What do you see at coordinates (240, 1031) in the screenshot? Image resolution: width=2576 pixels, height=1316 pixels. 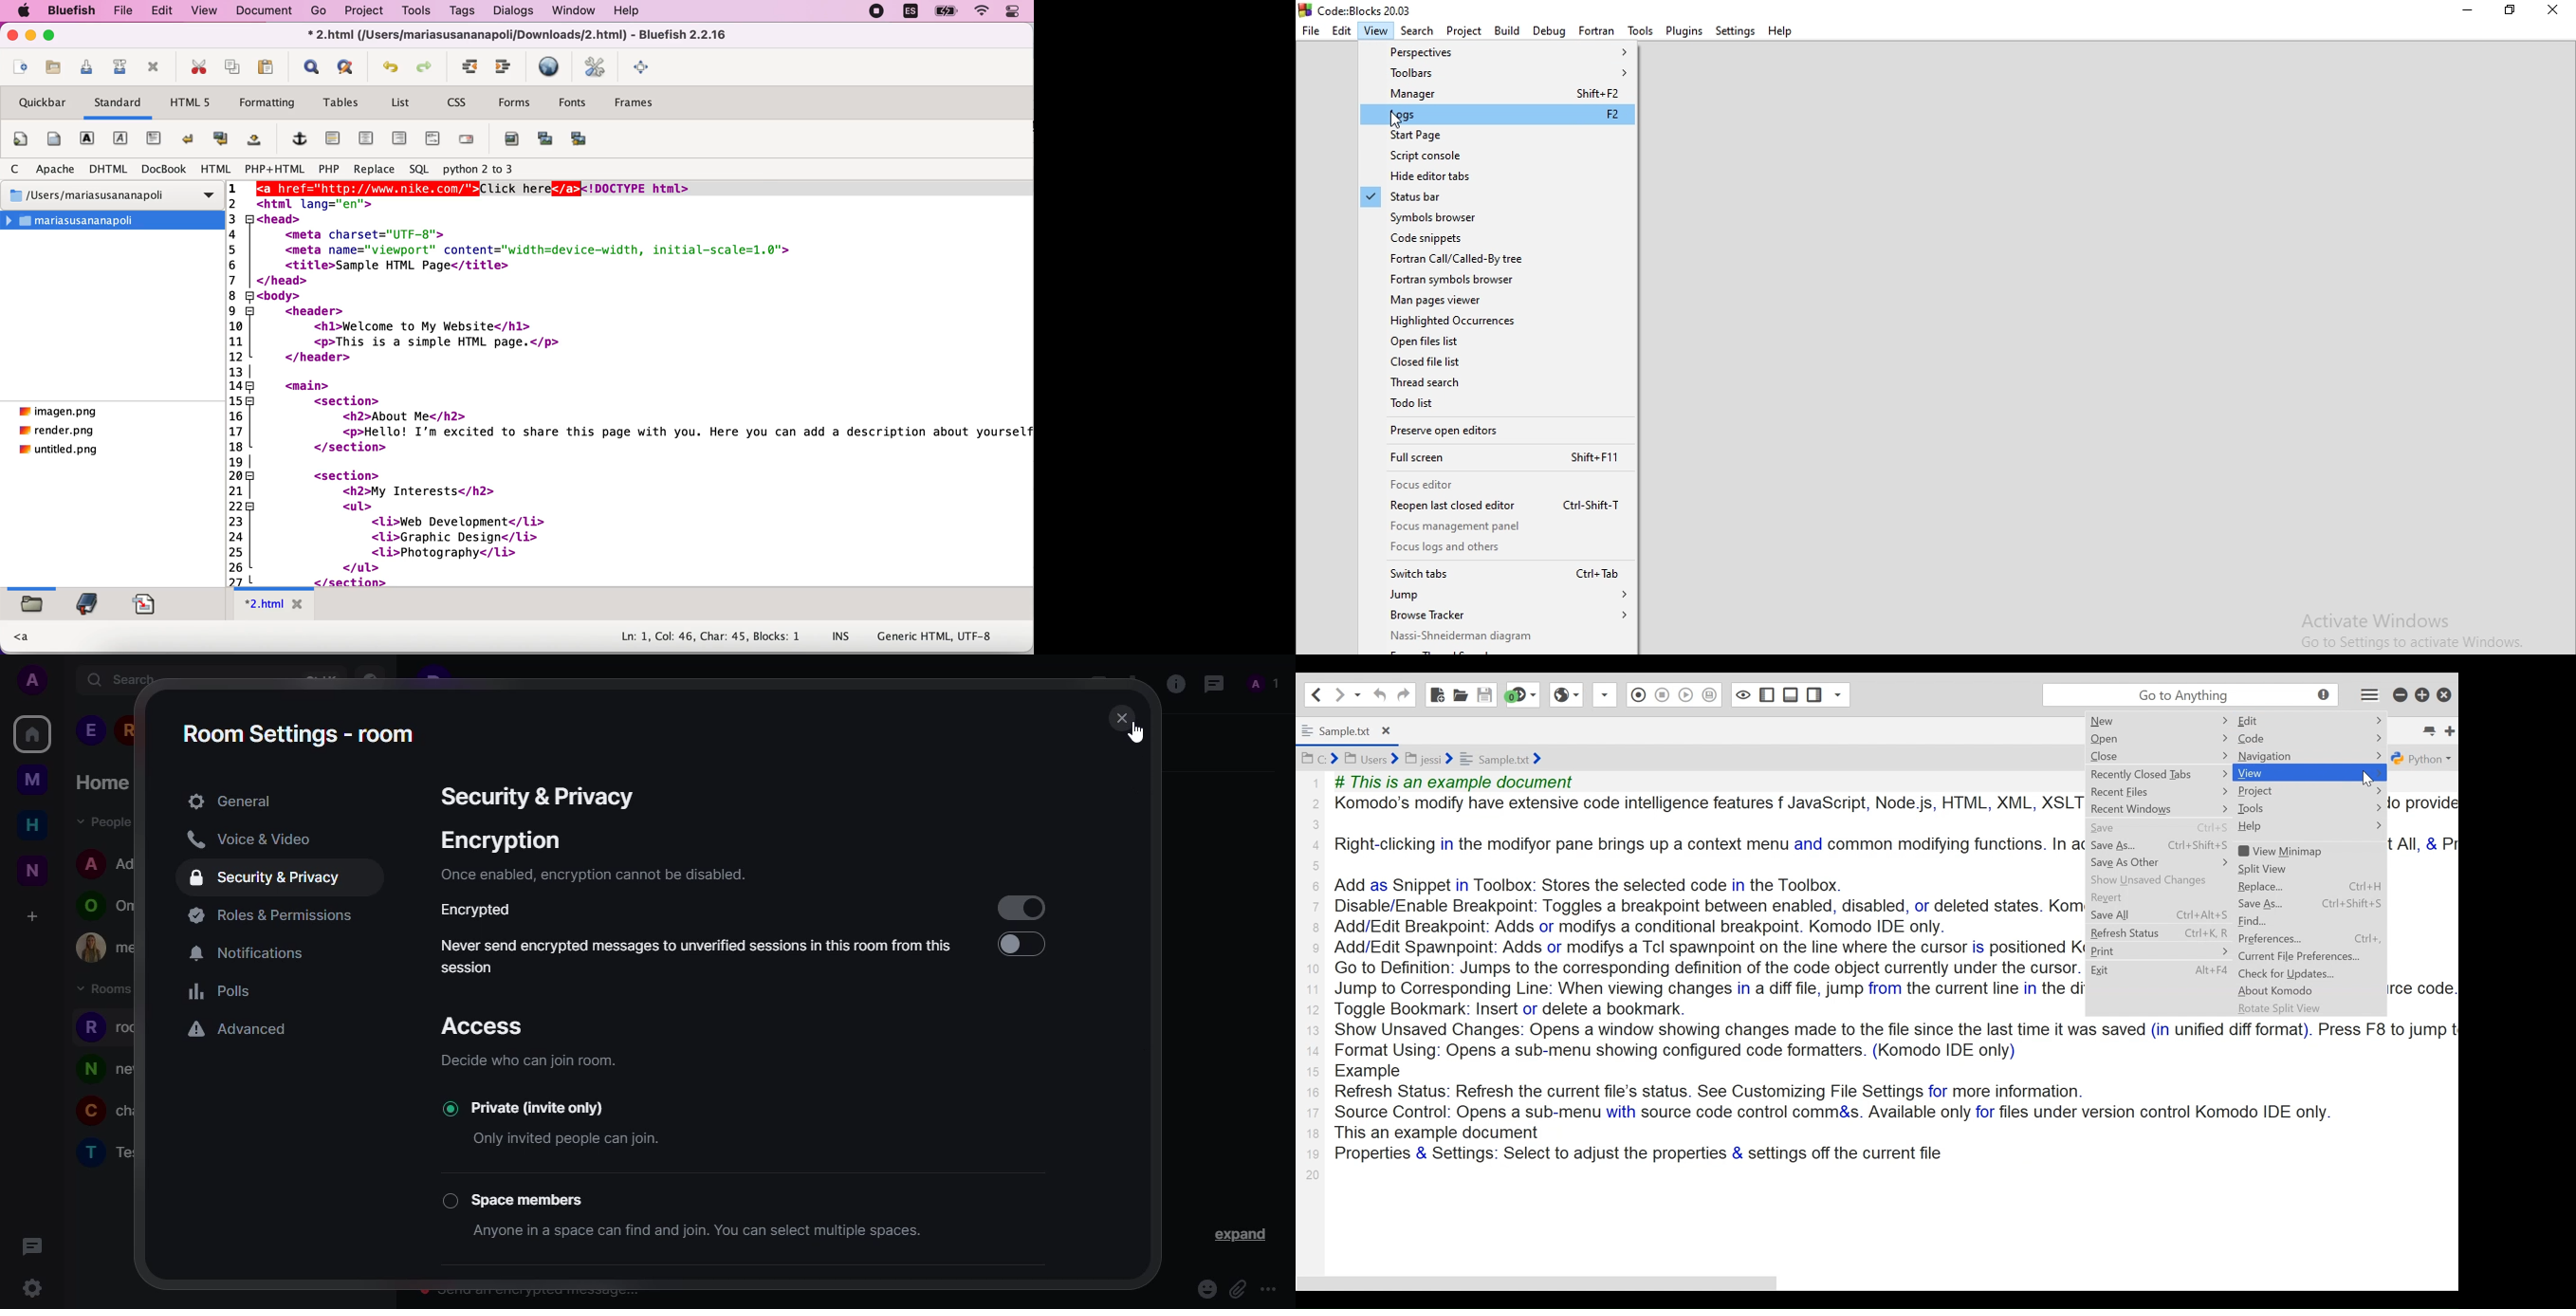 I see `advanced` at bounding box center [240, 1031].